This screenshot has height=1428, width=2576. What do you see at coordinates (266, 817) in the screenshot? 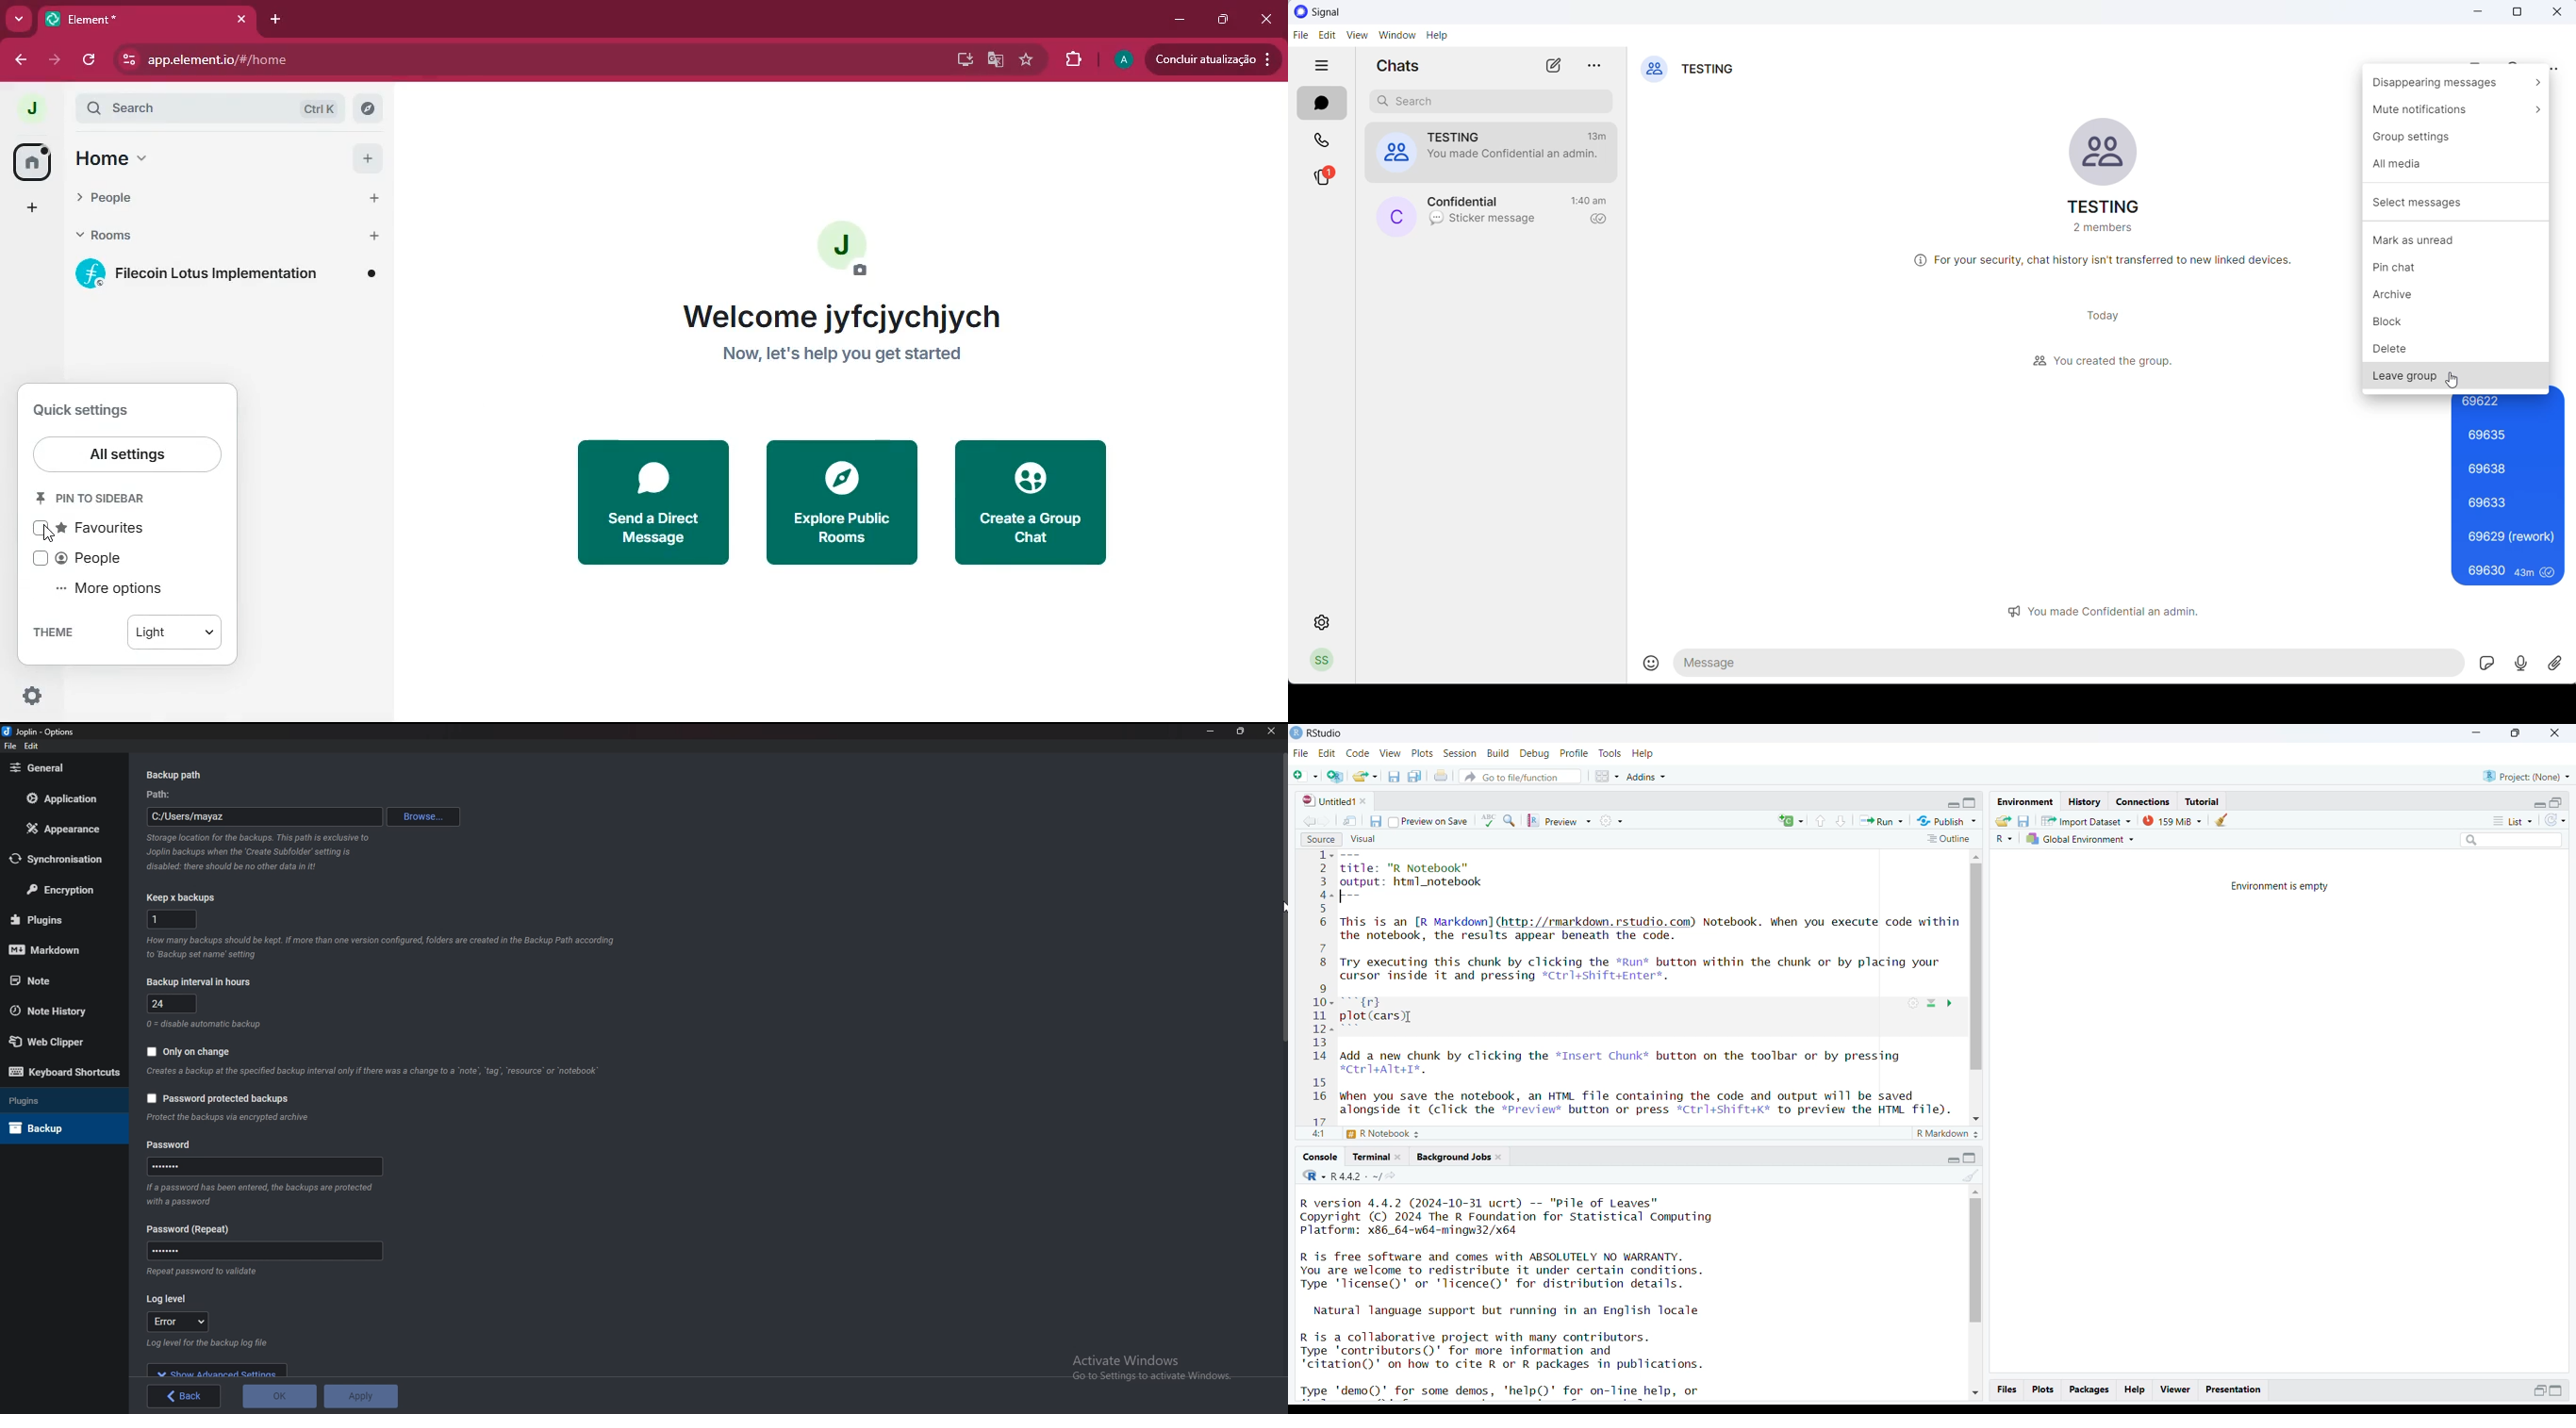
I see `path` at bounding box center [266, 817].